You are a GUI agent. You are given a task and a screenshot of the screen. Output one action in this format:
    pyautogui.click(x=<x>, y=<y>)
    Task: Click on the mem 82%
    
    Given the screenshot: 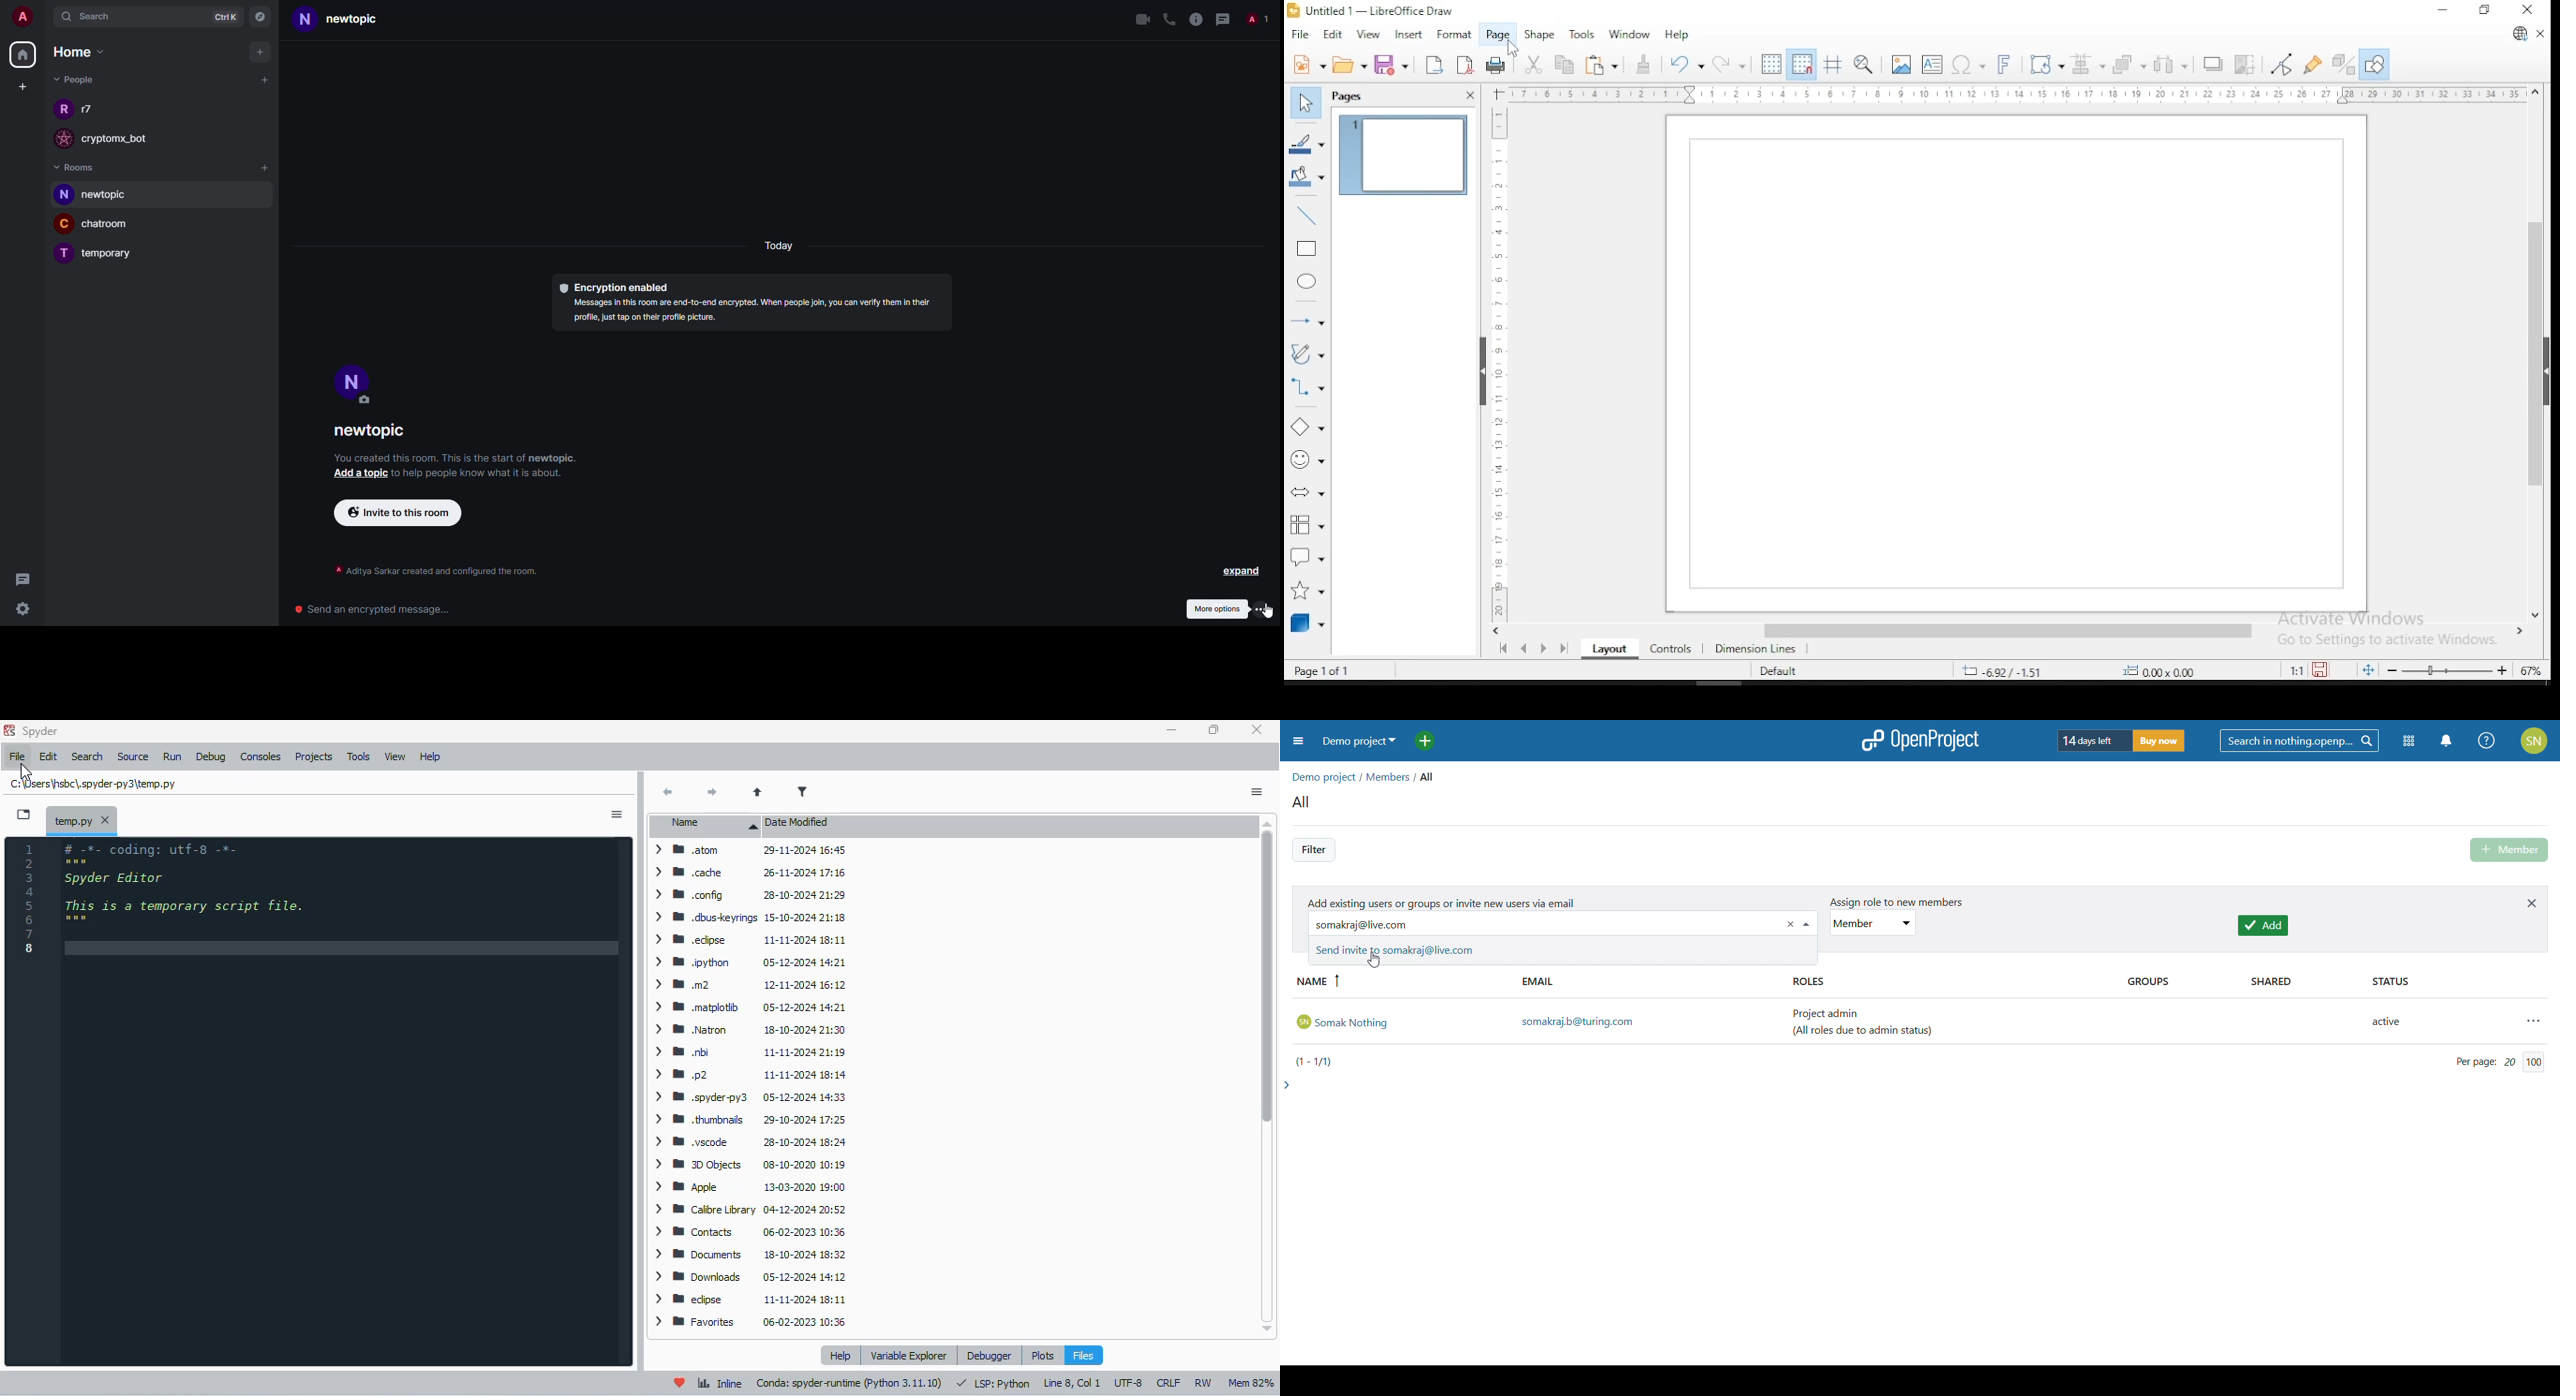 What is the action you would take?
    pyautogui.click(x=1250, y=1383)
    